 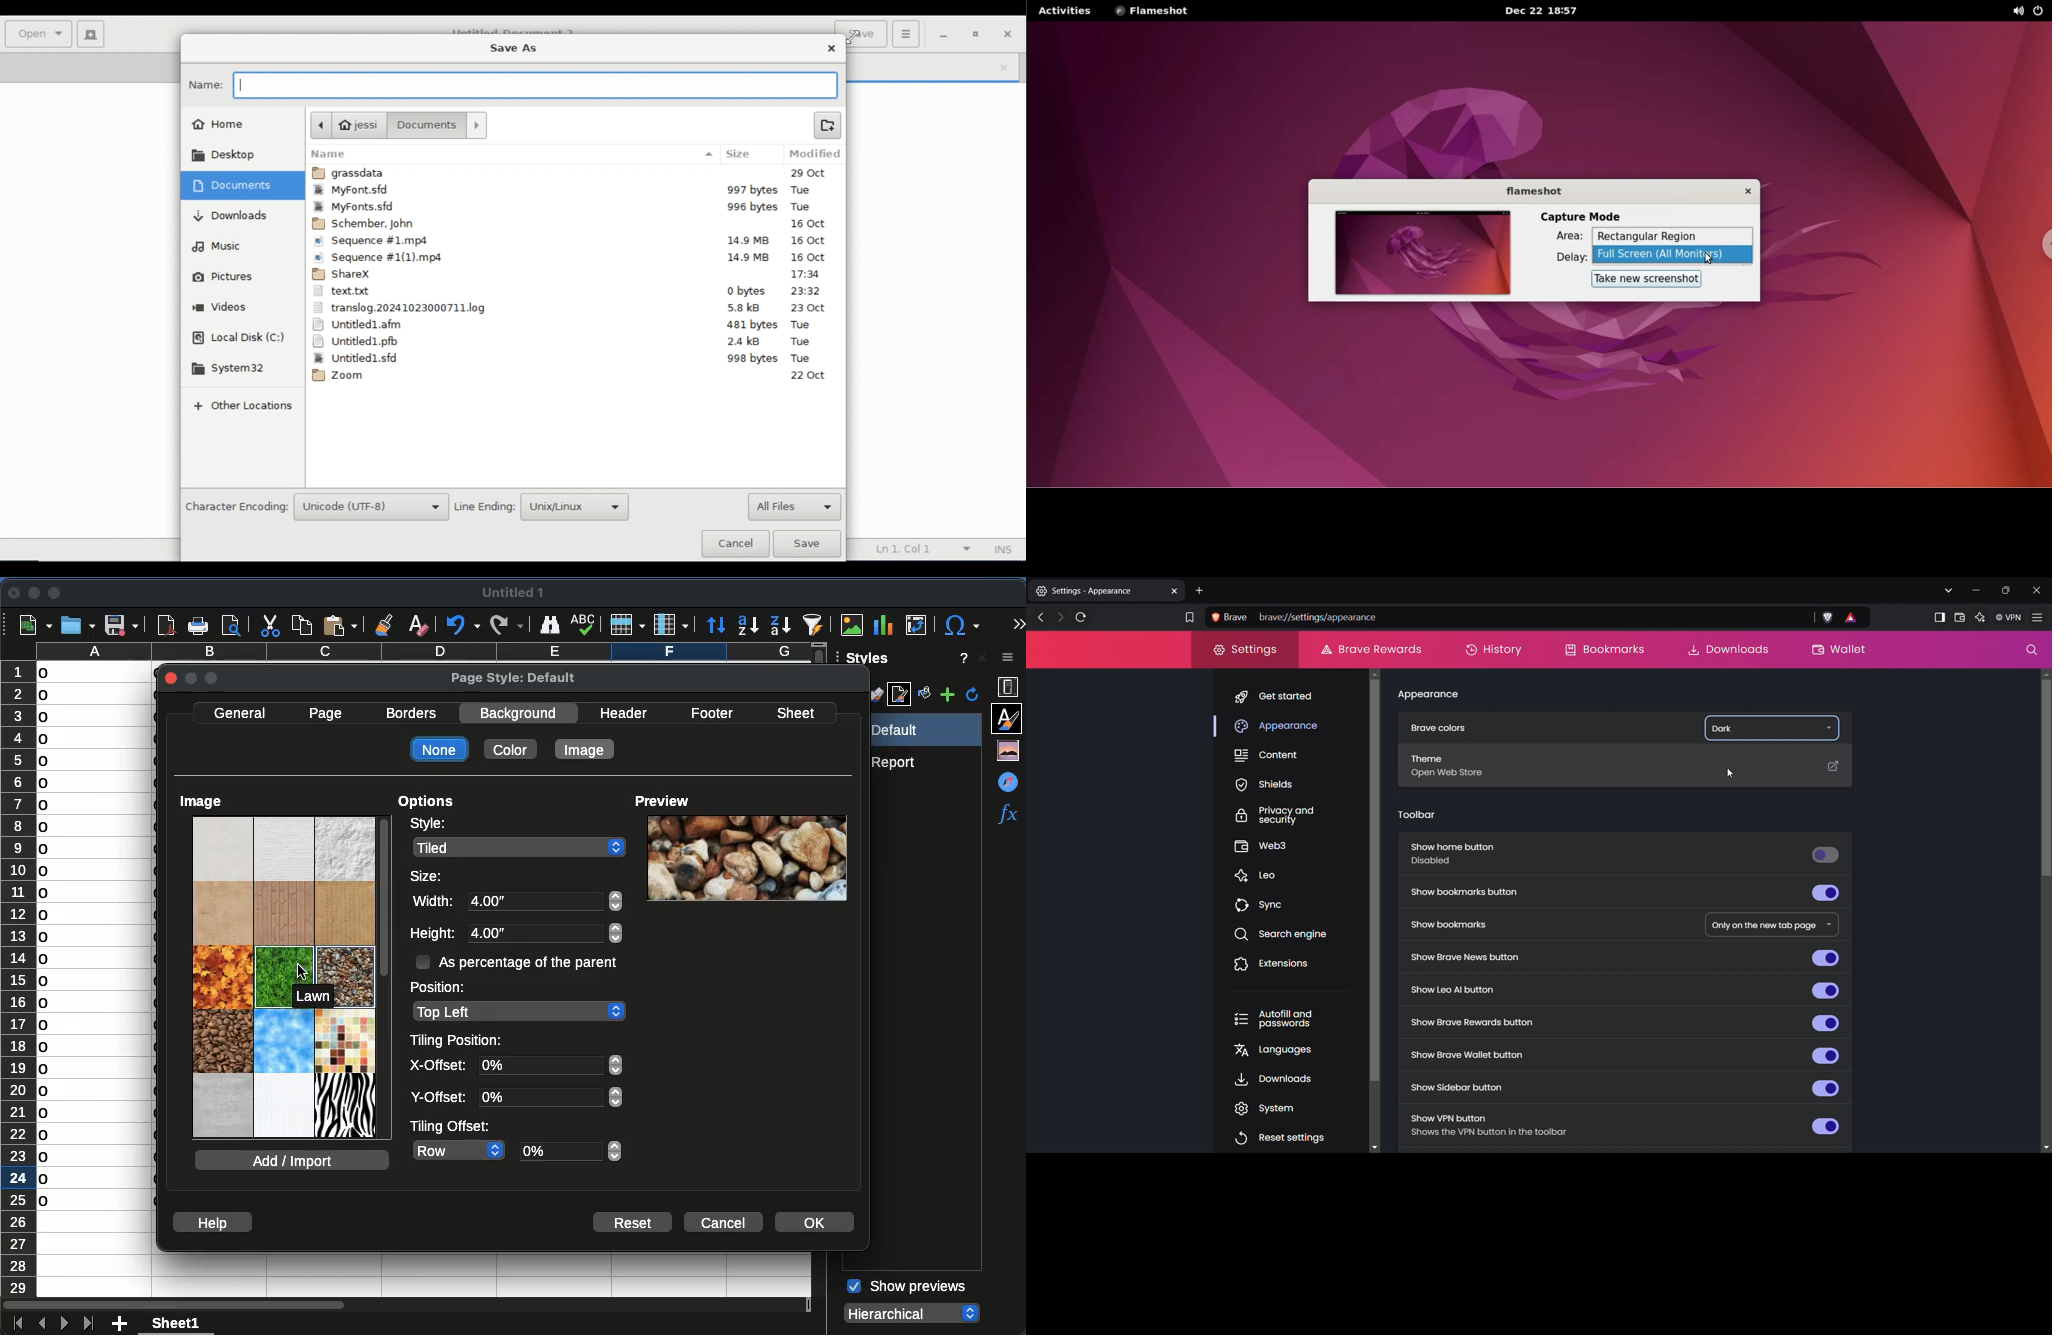 What do you see at coordinates (284, 979) in the screenshot?
I see `image` at bounding box center [284, 979].